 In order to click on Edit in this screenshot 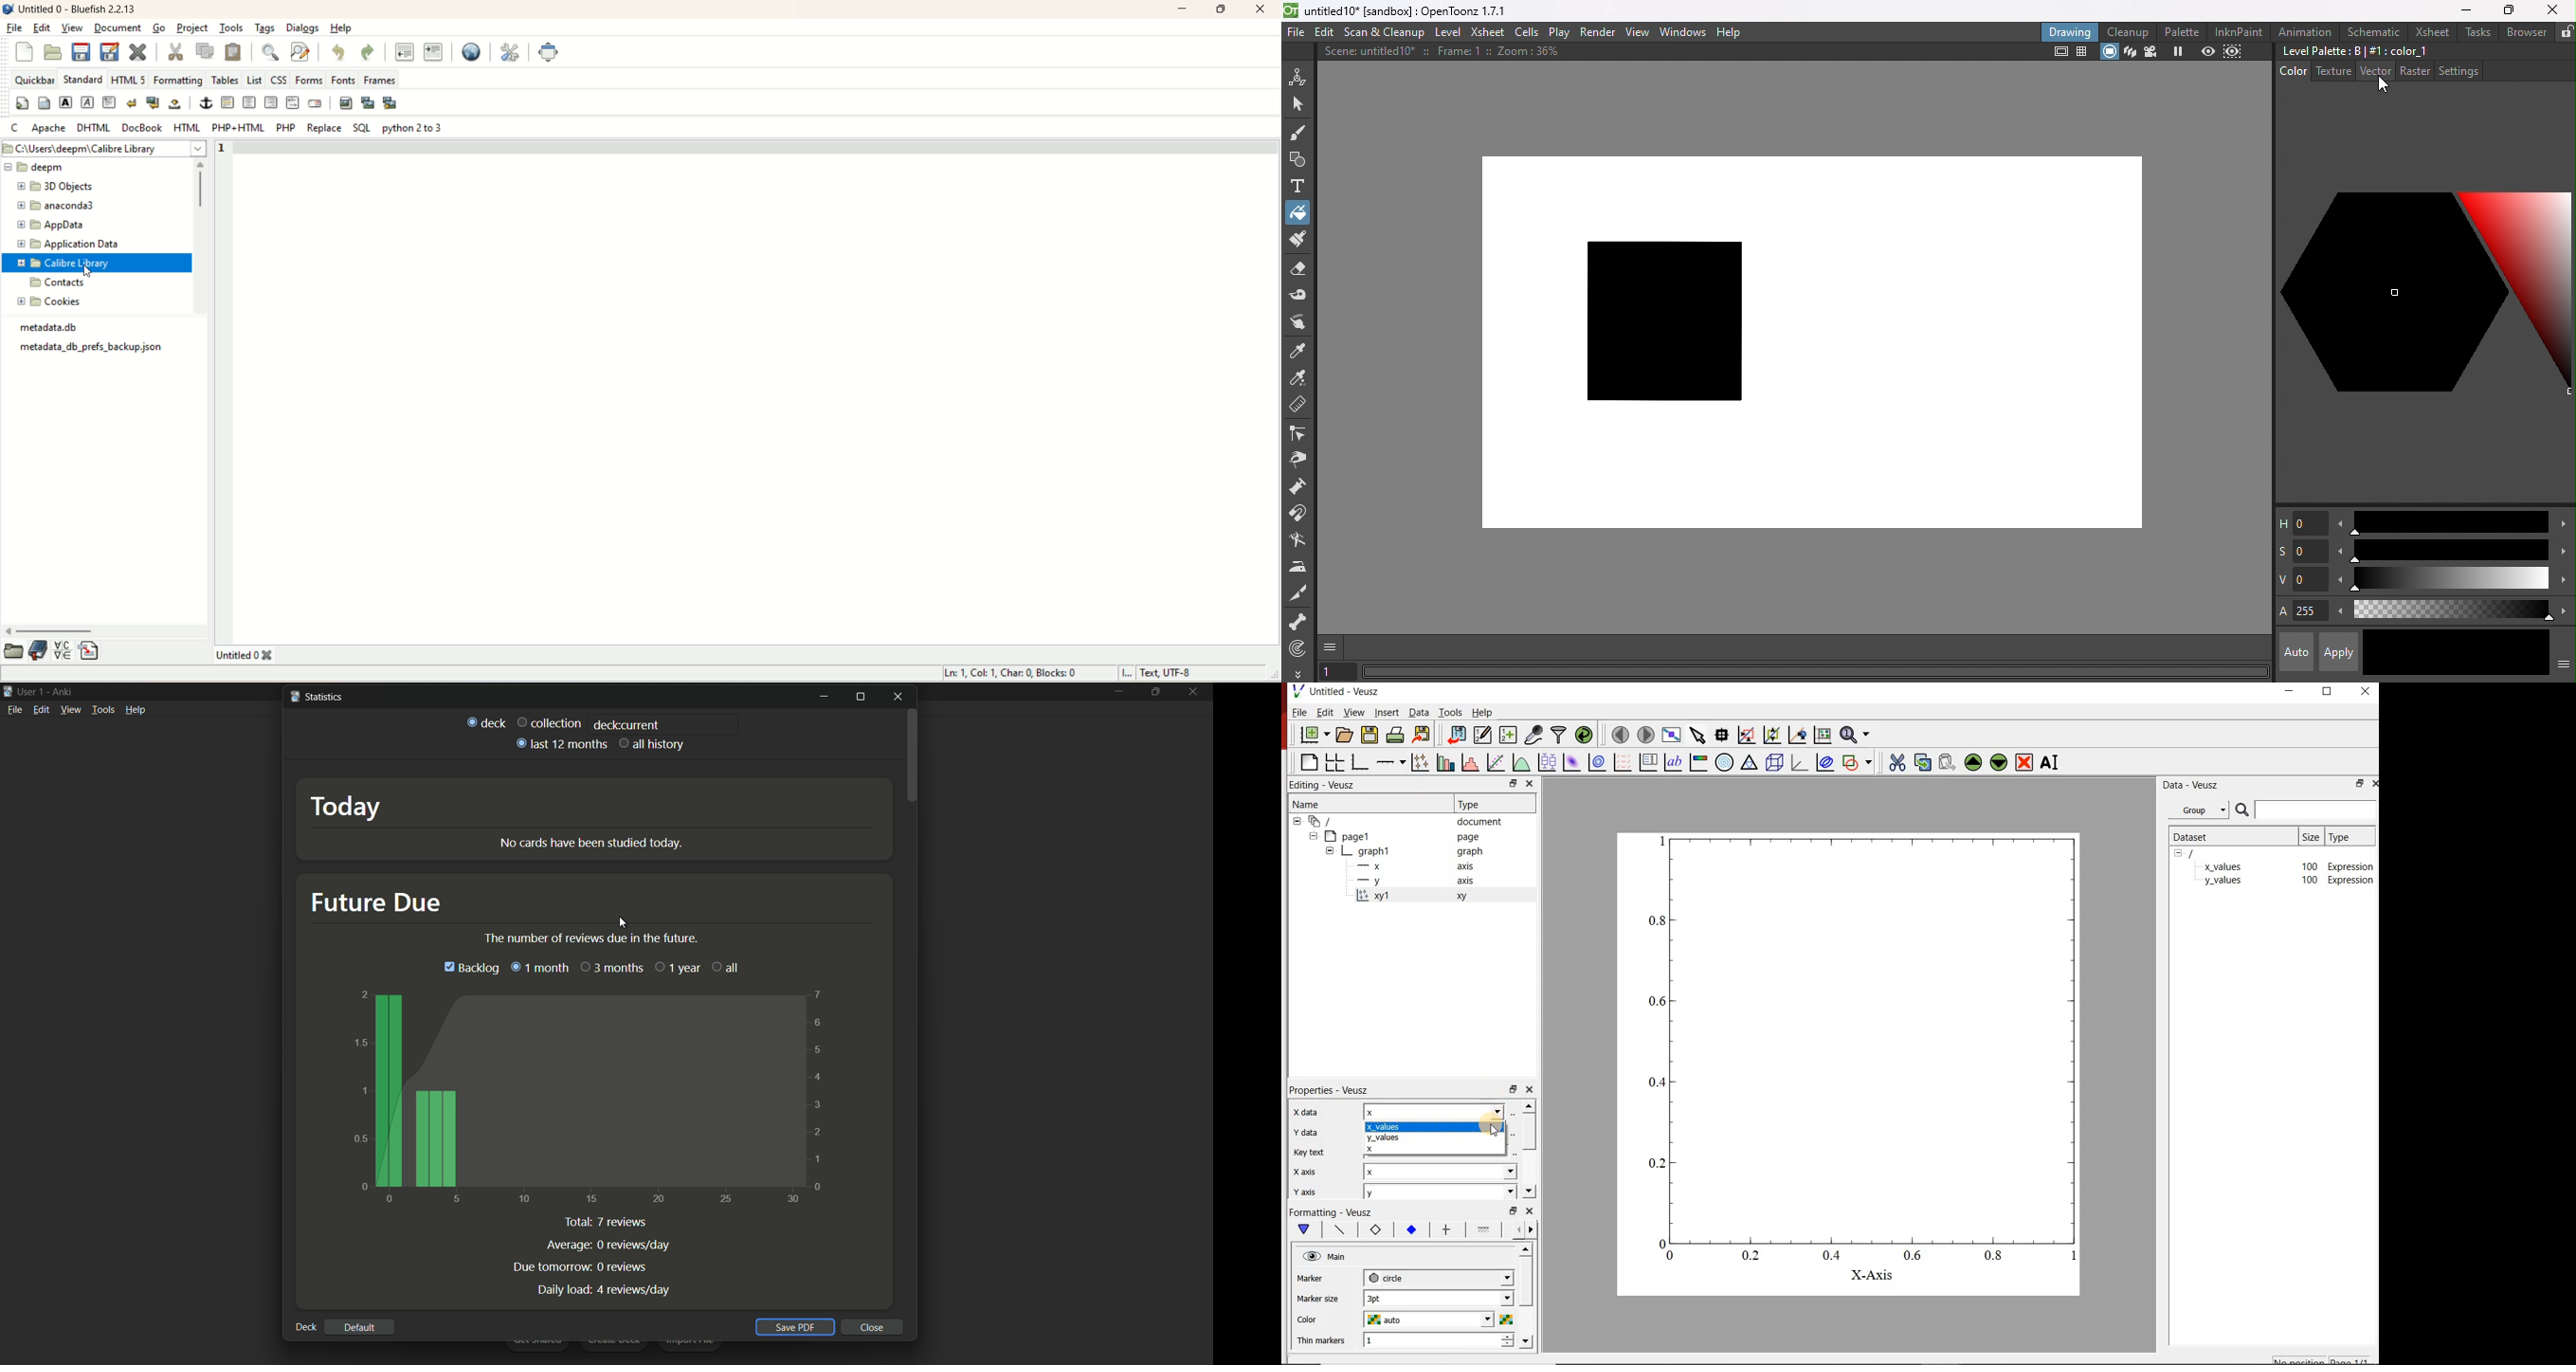, I will do `click(1322, 33)`.